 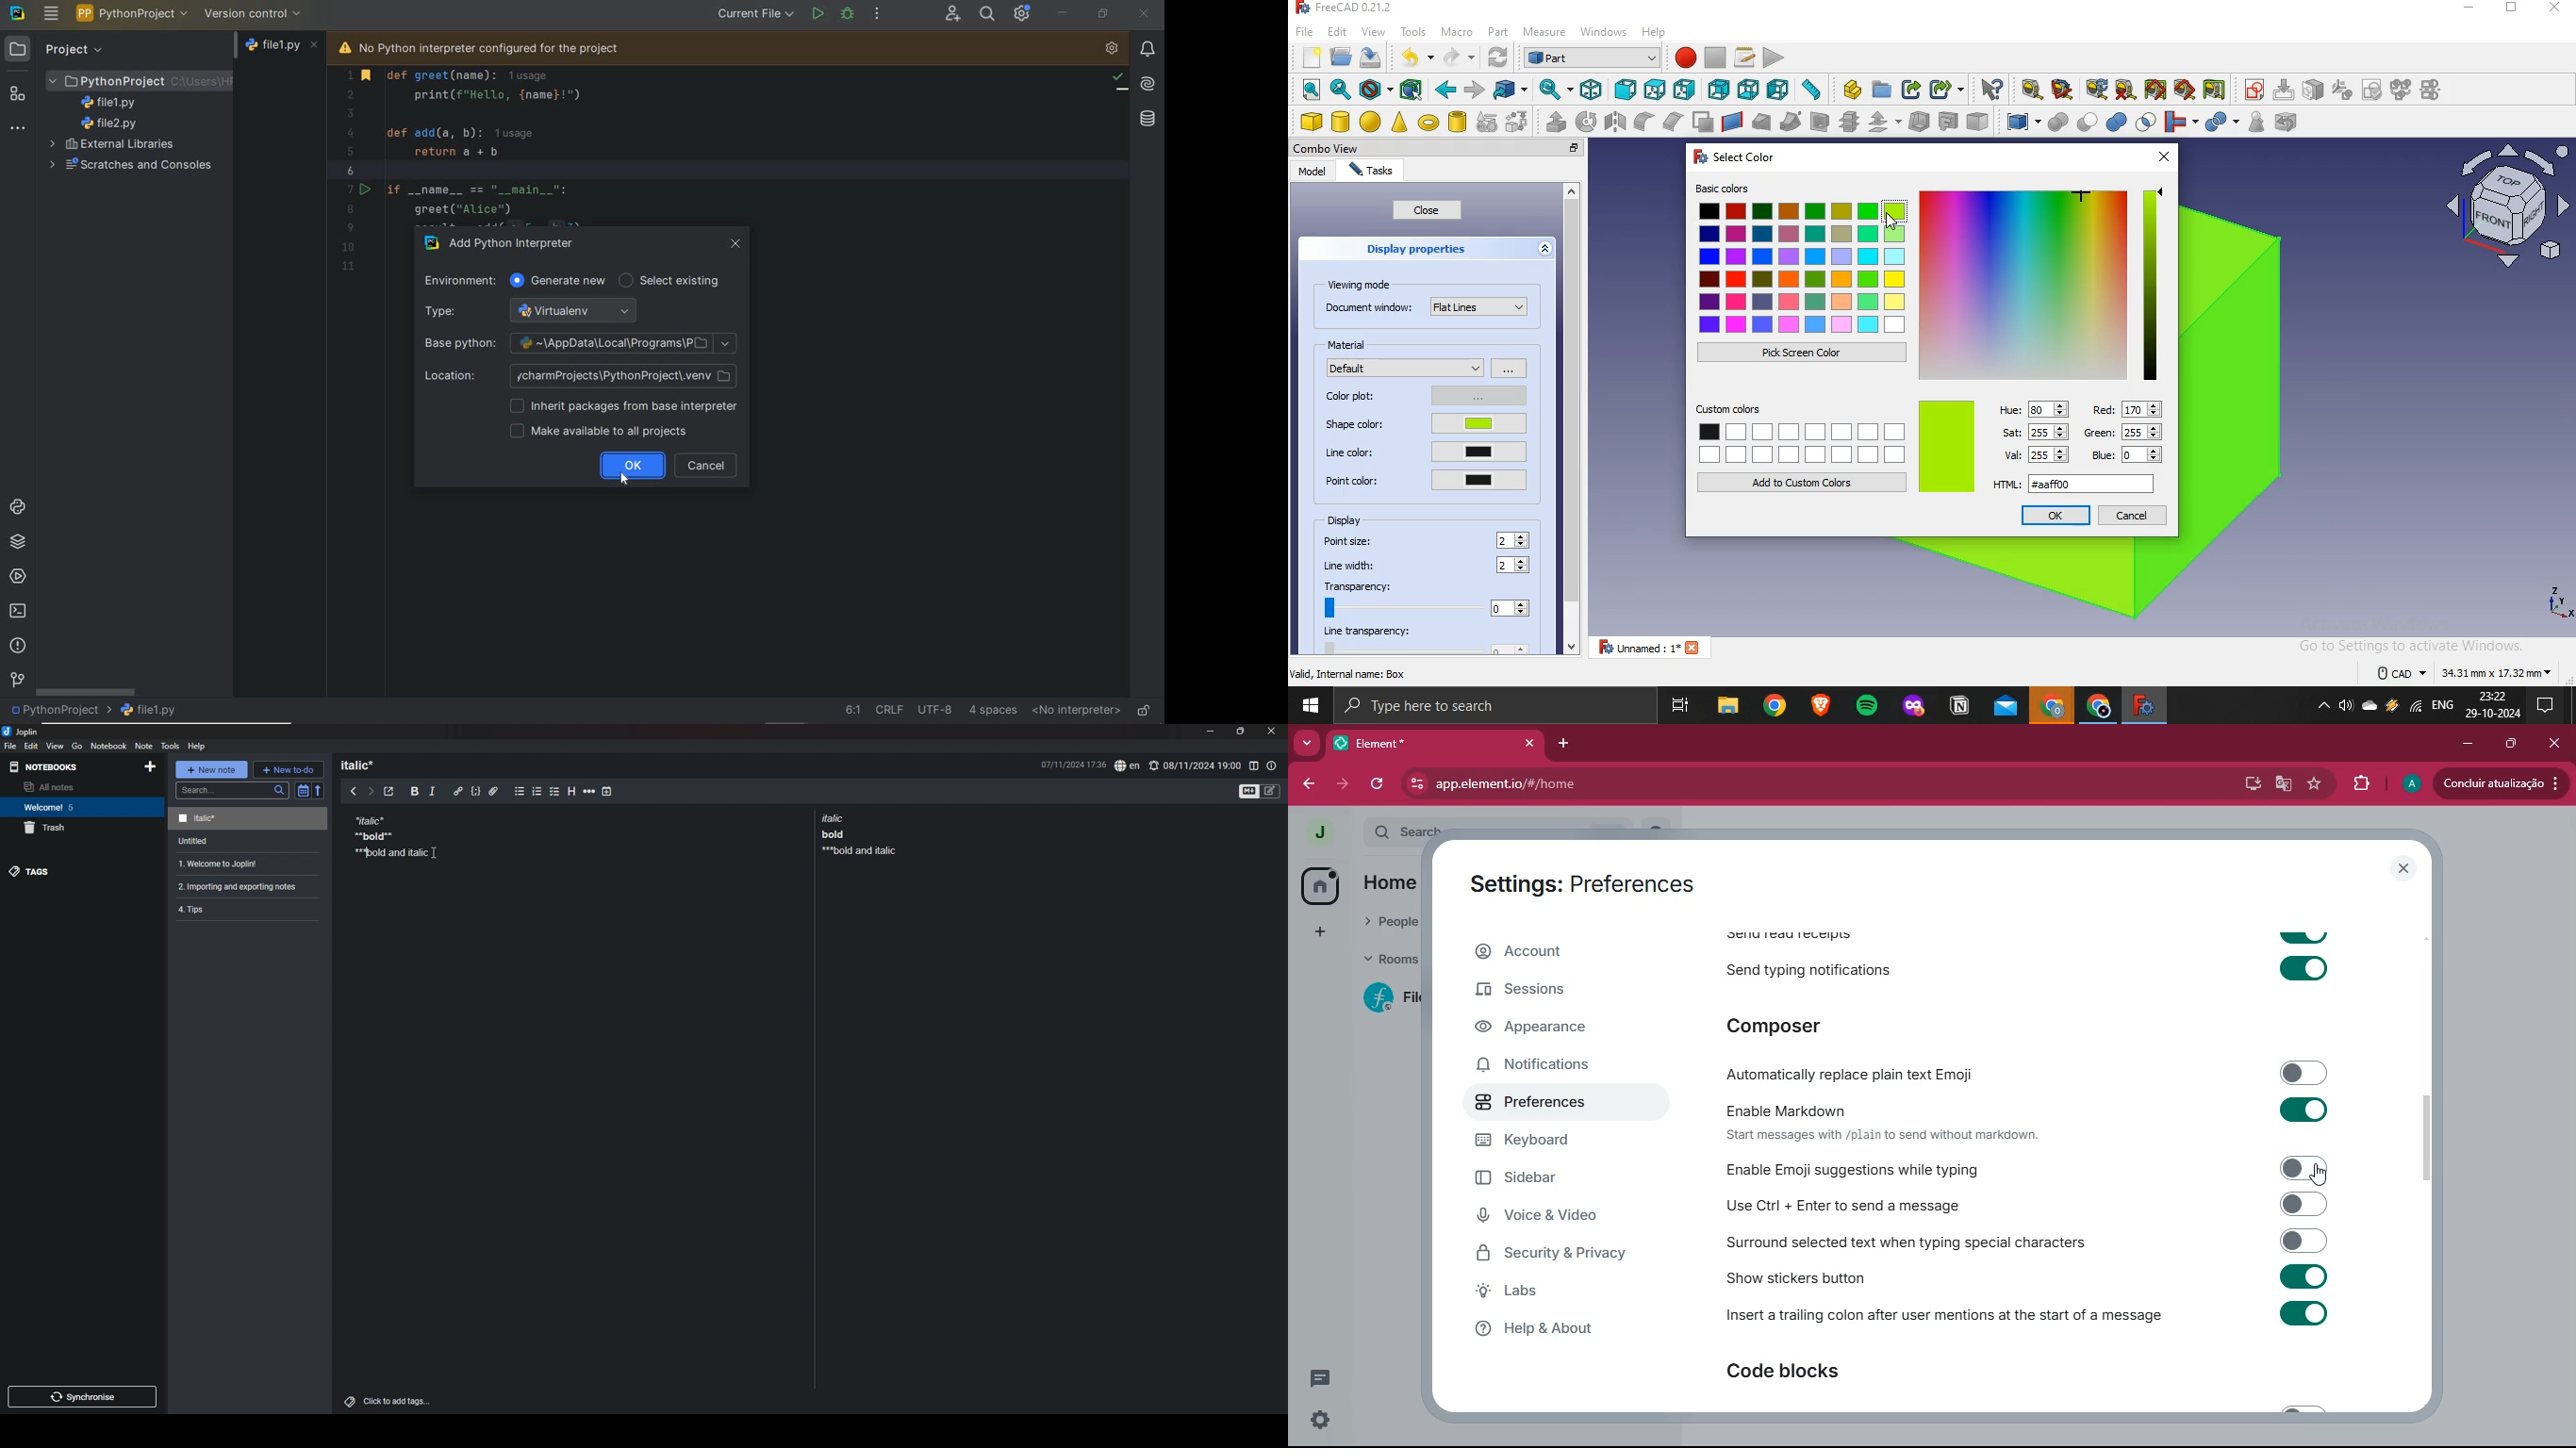 What do you see at coordinates (389, 1402) in the screenshot?
I see `add tags` at bounding box center [389, 1402].